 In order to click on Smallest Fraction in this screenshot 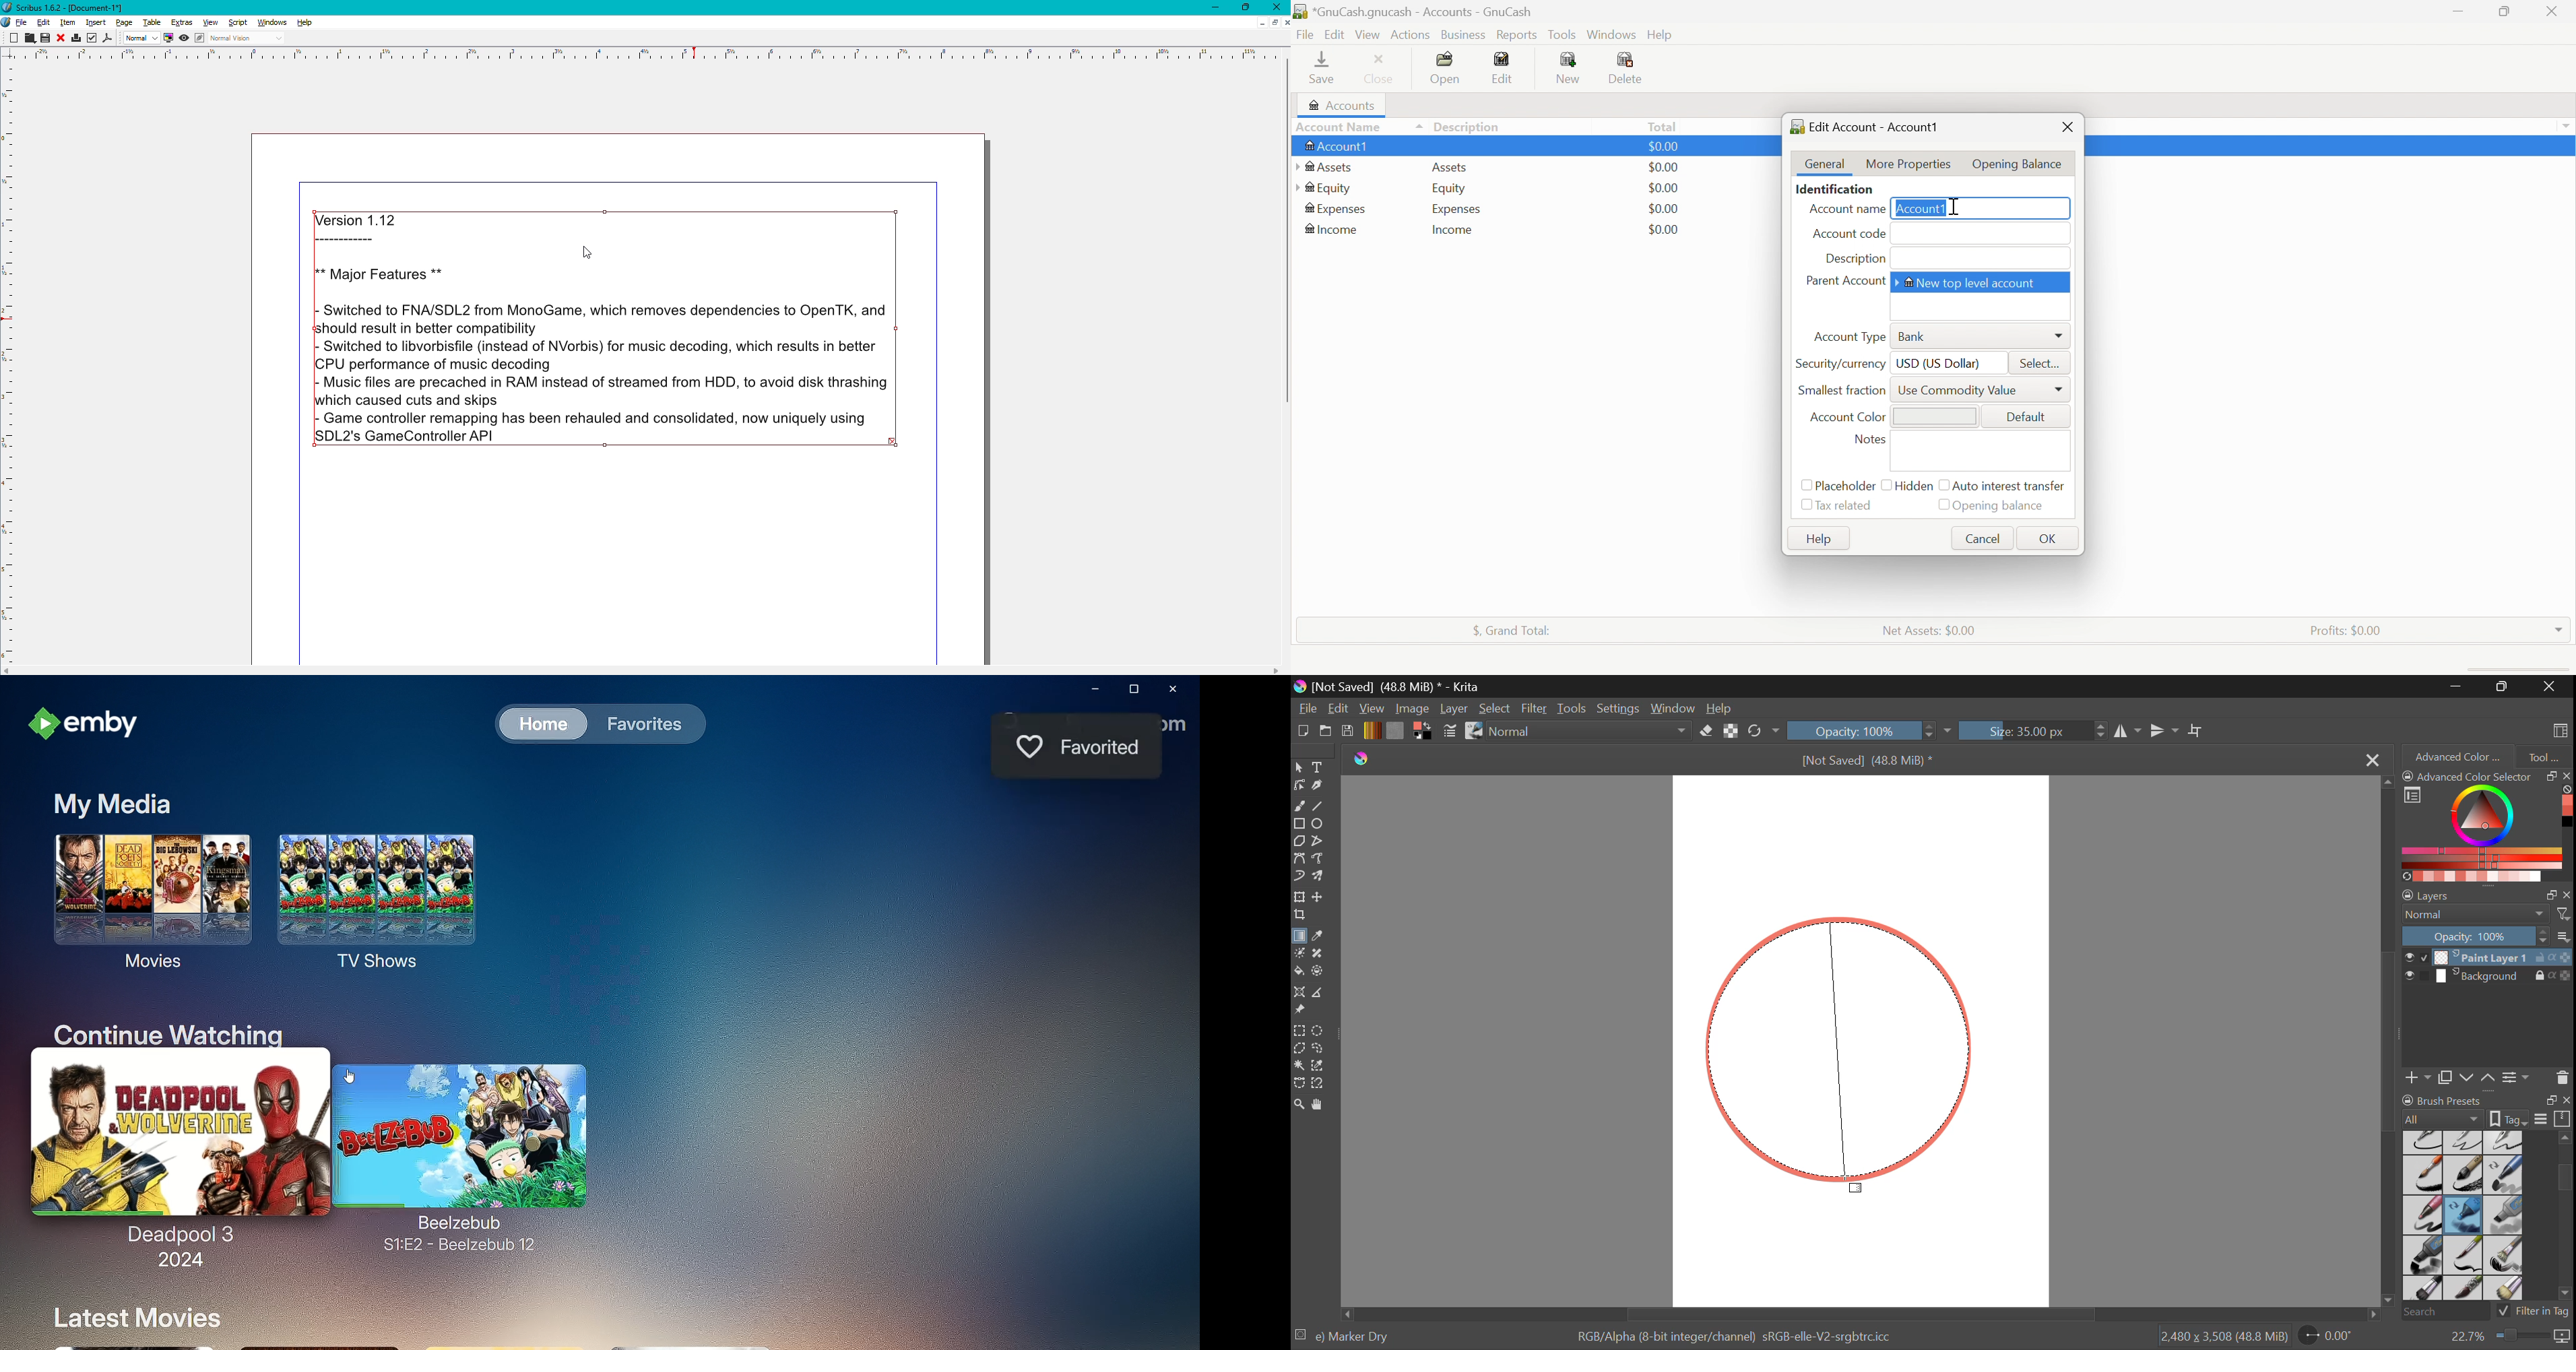, I will do `click(1840, 390)`.